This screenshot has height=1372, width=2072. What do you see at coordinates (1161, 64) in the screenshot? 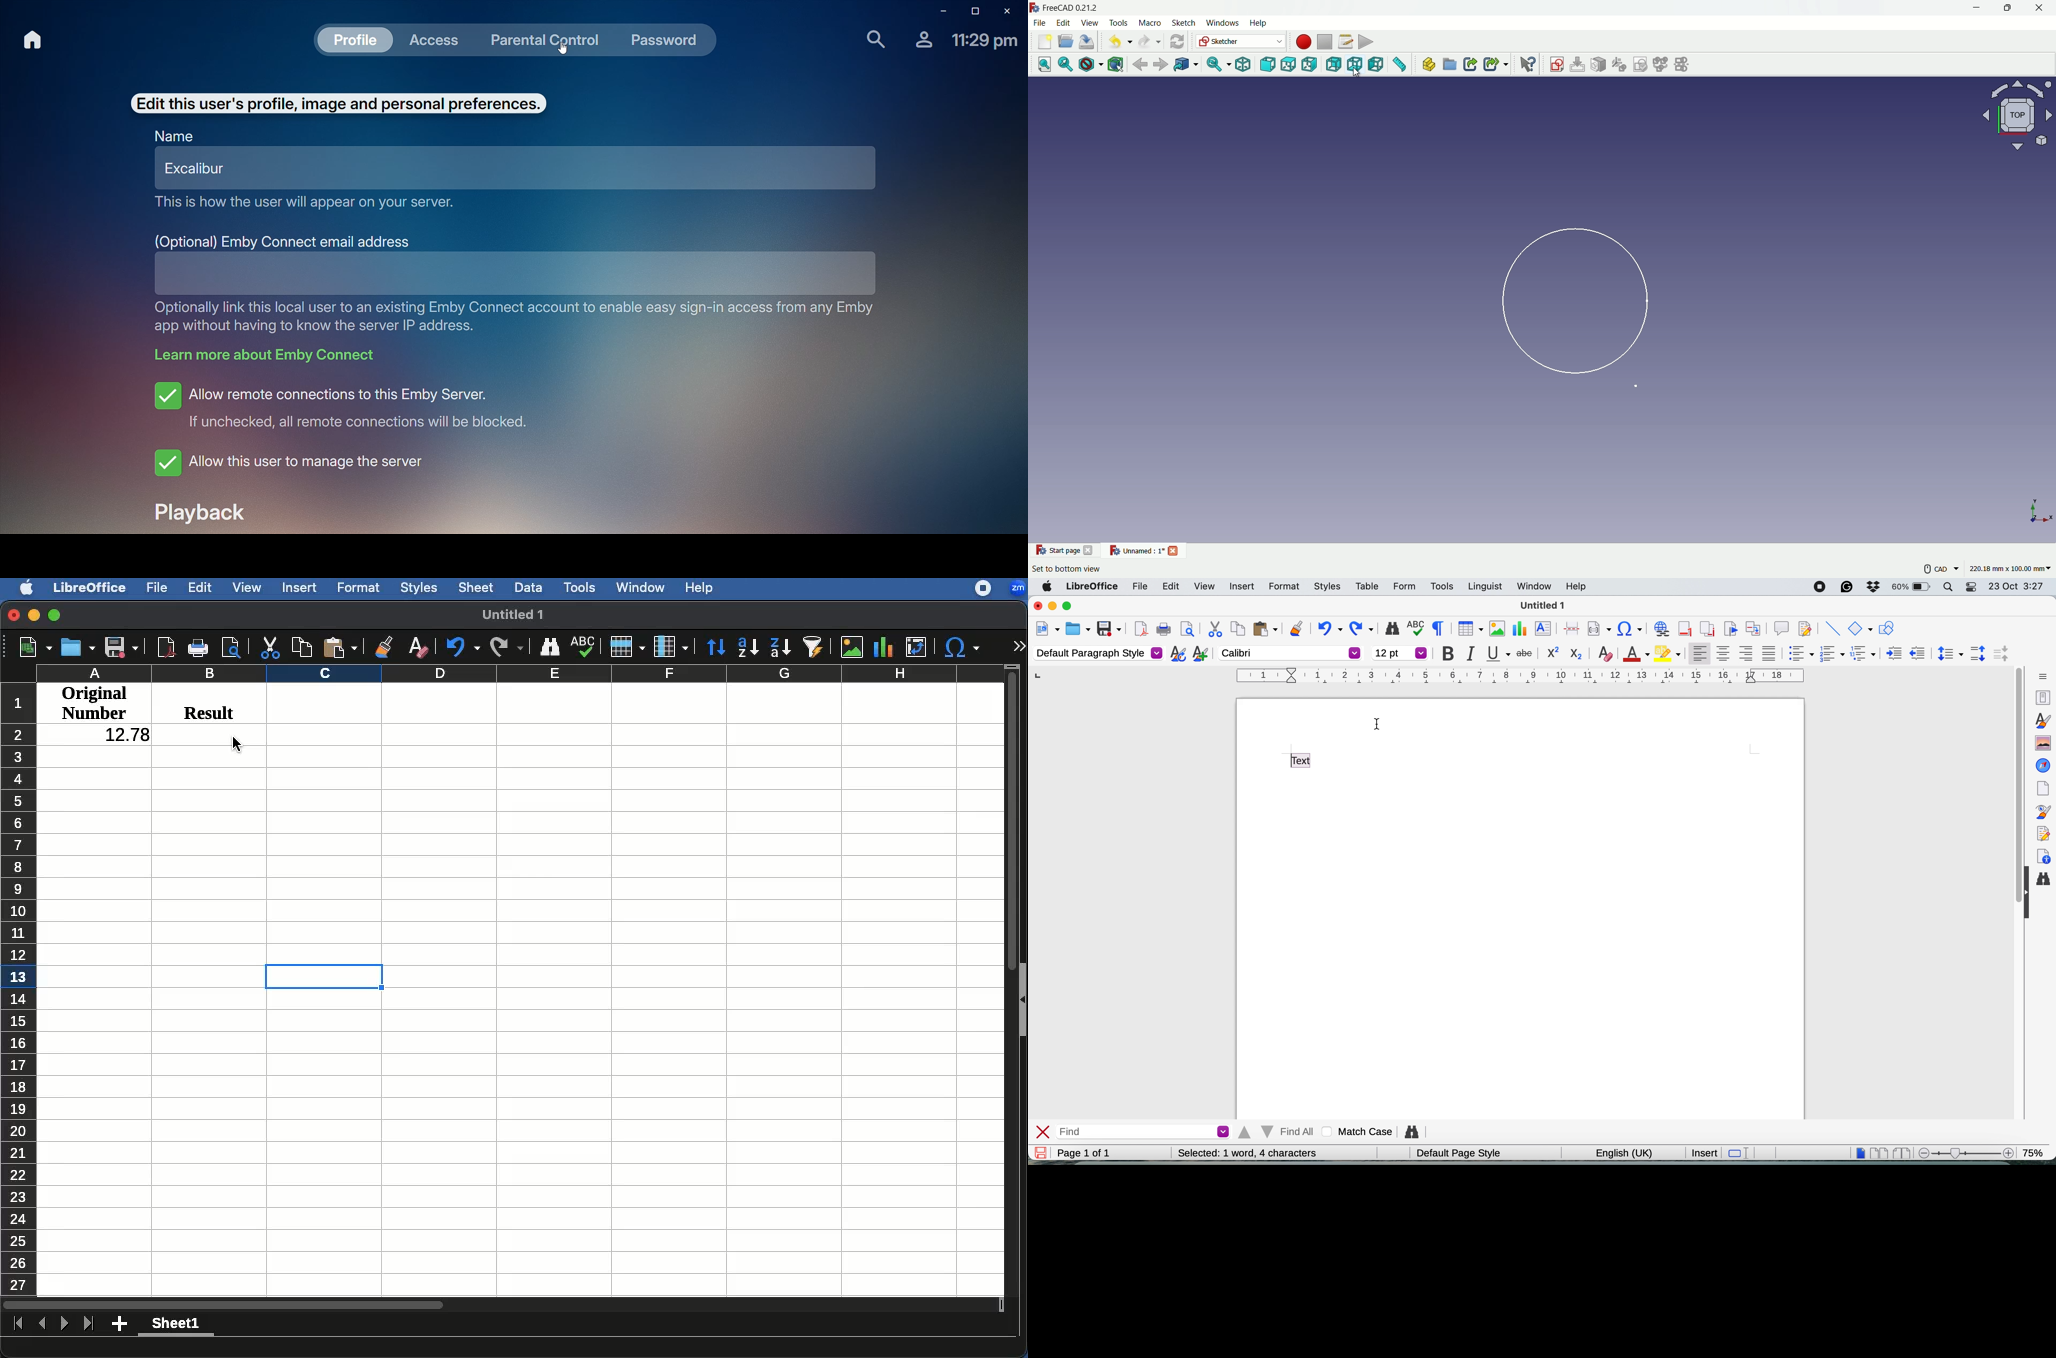
I see `forward` at bounding box center [1161, 64].